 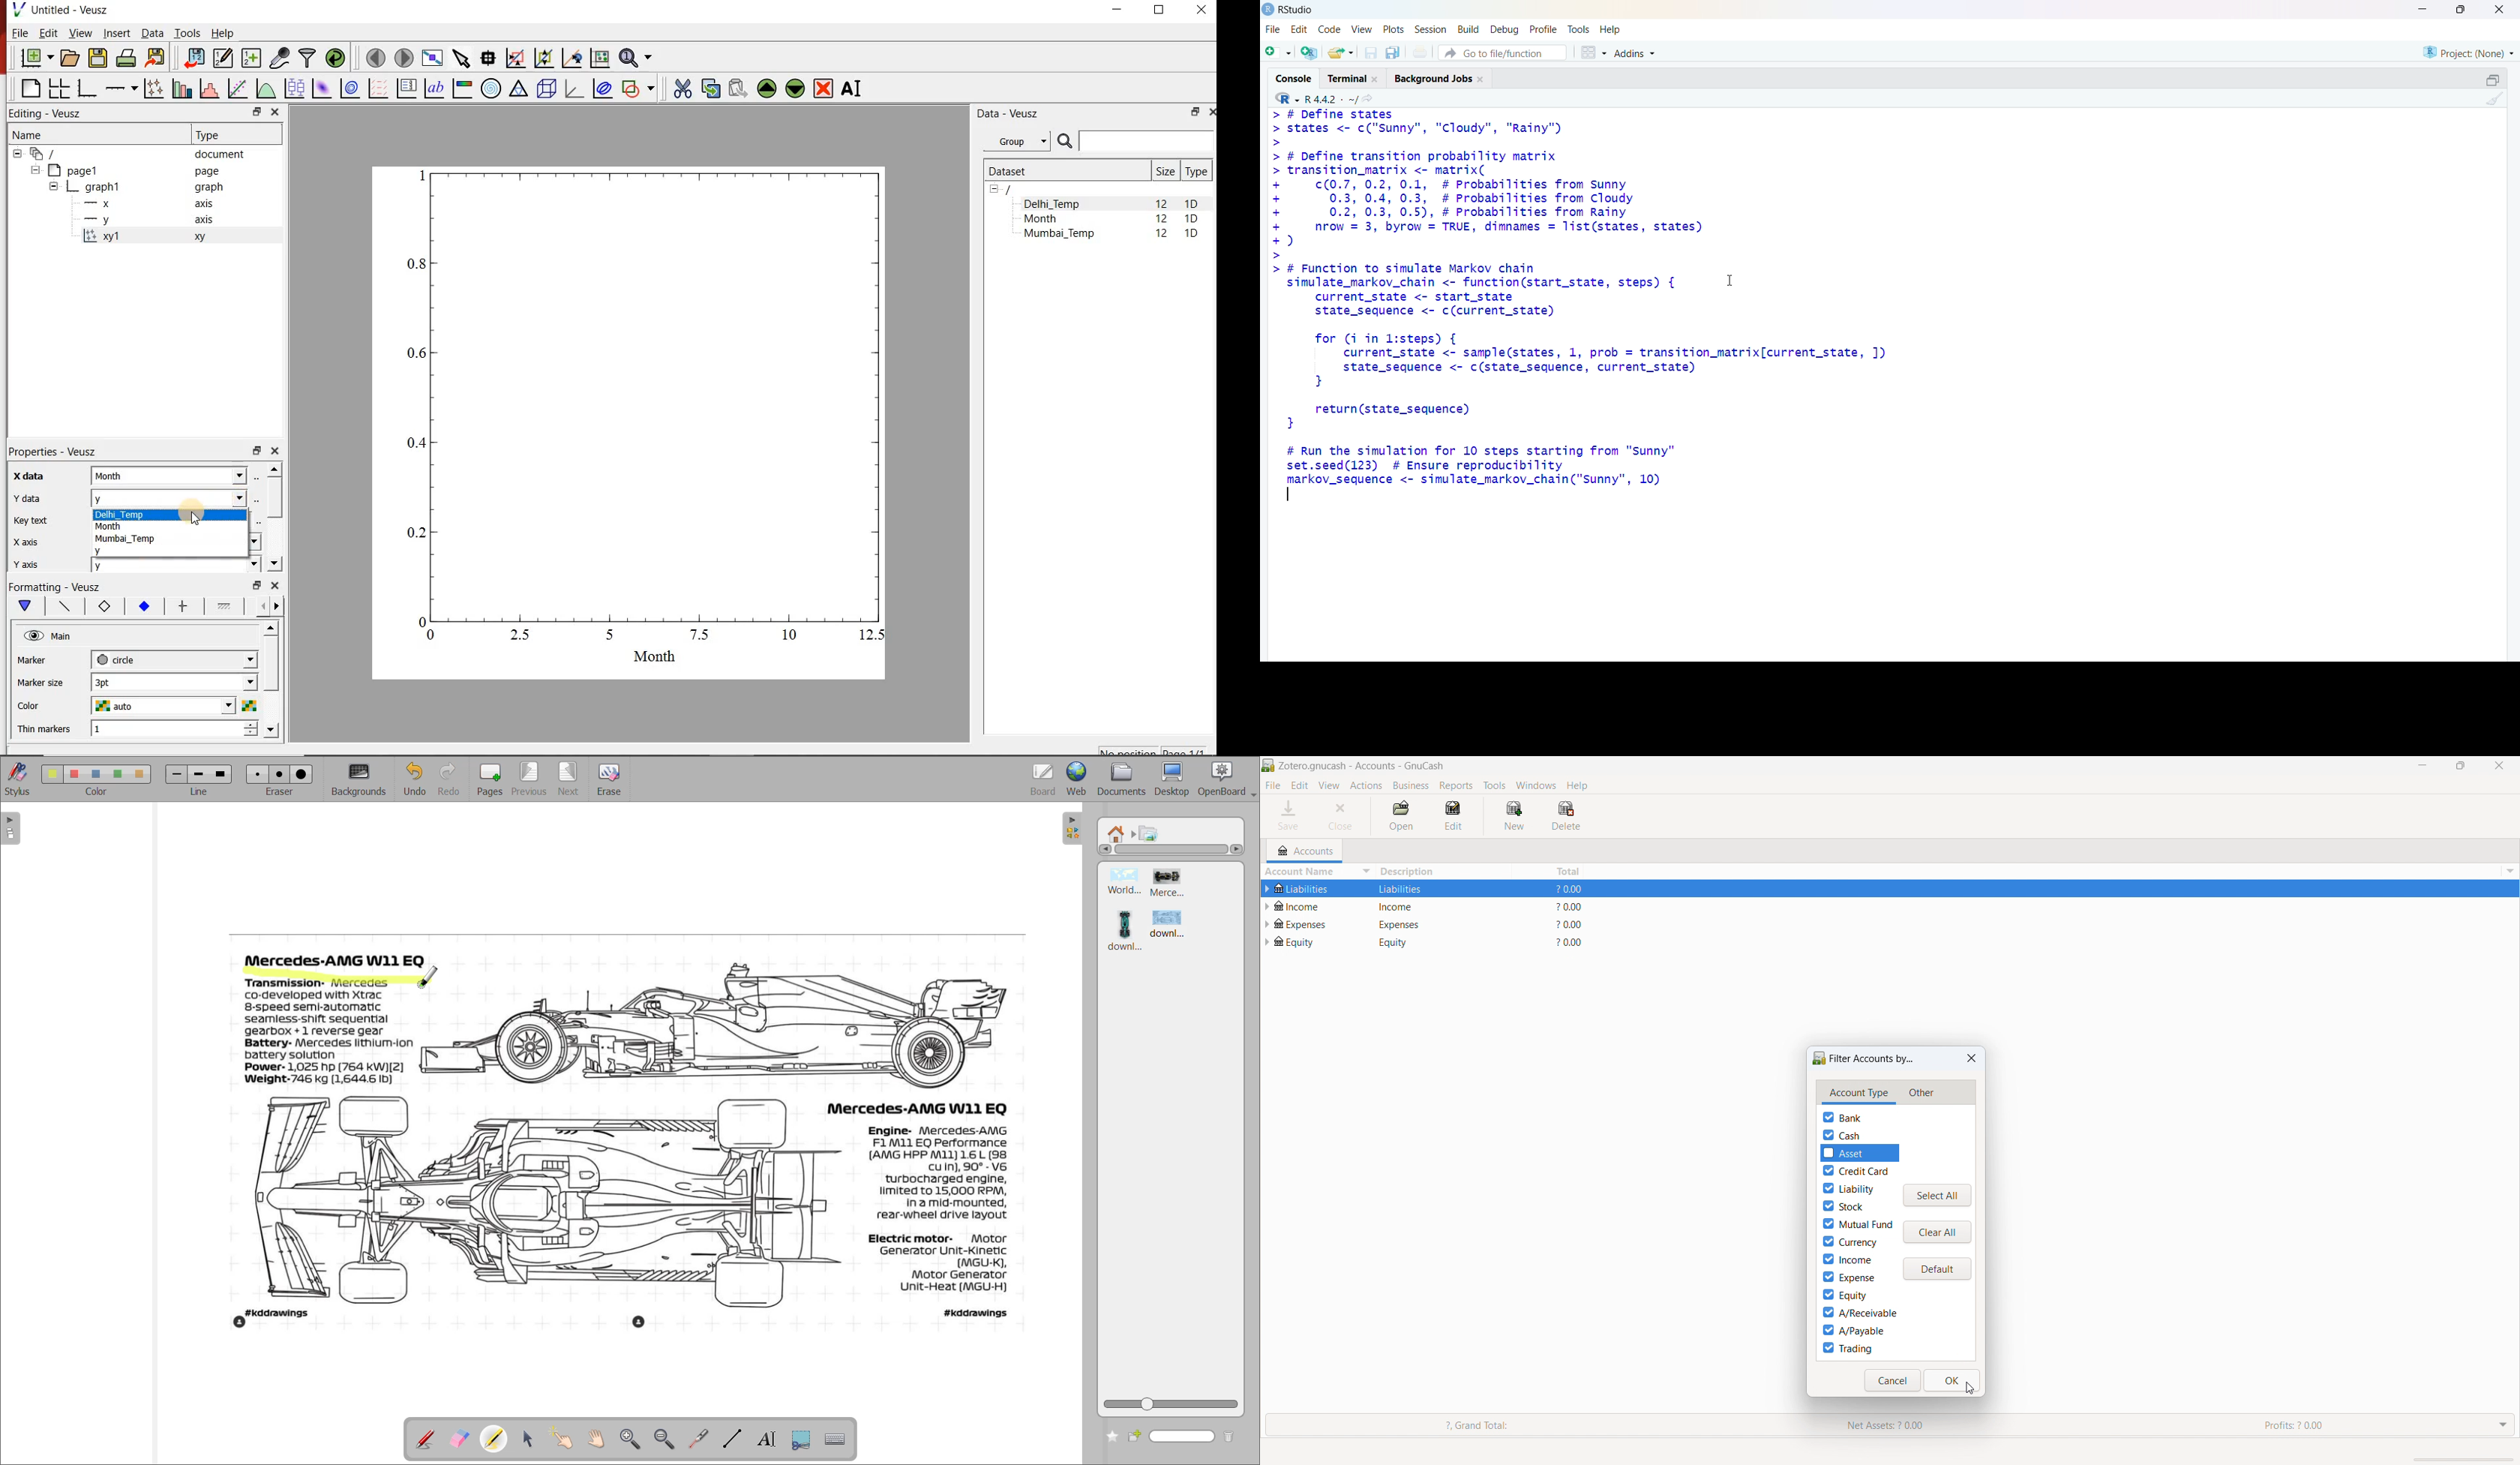 What do you see at coordinates (1059, 235) in the screenshot?
I see `Mumbai_Temp` at bounding box center [1059, 235].